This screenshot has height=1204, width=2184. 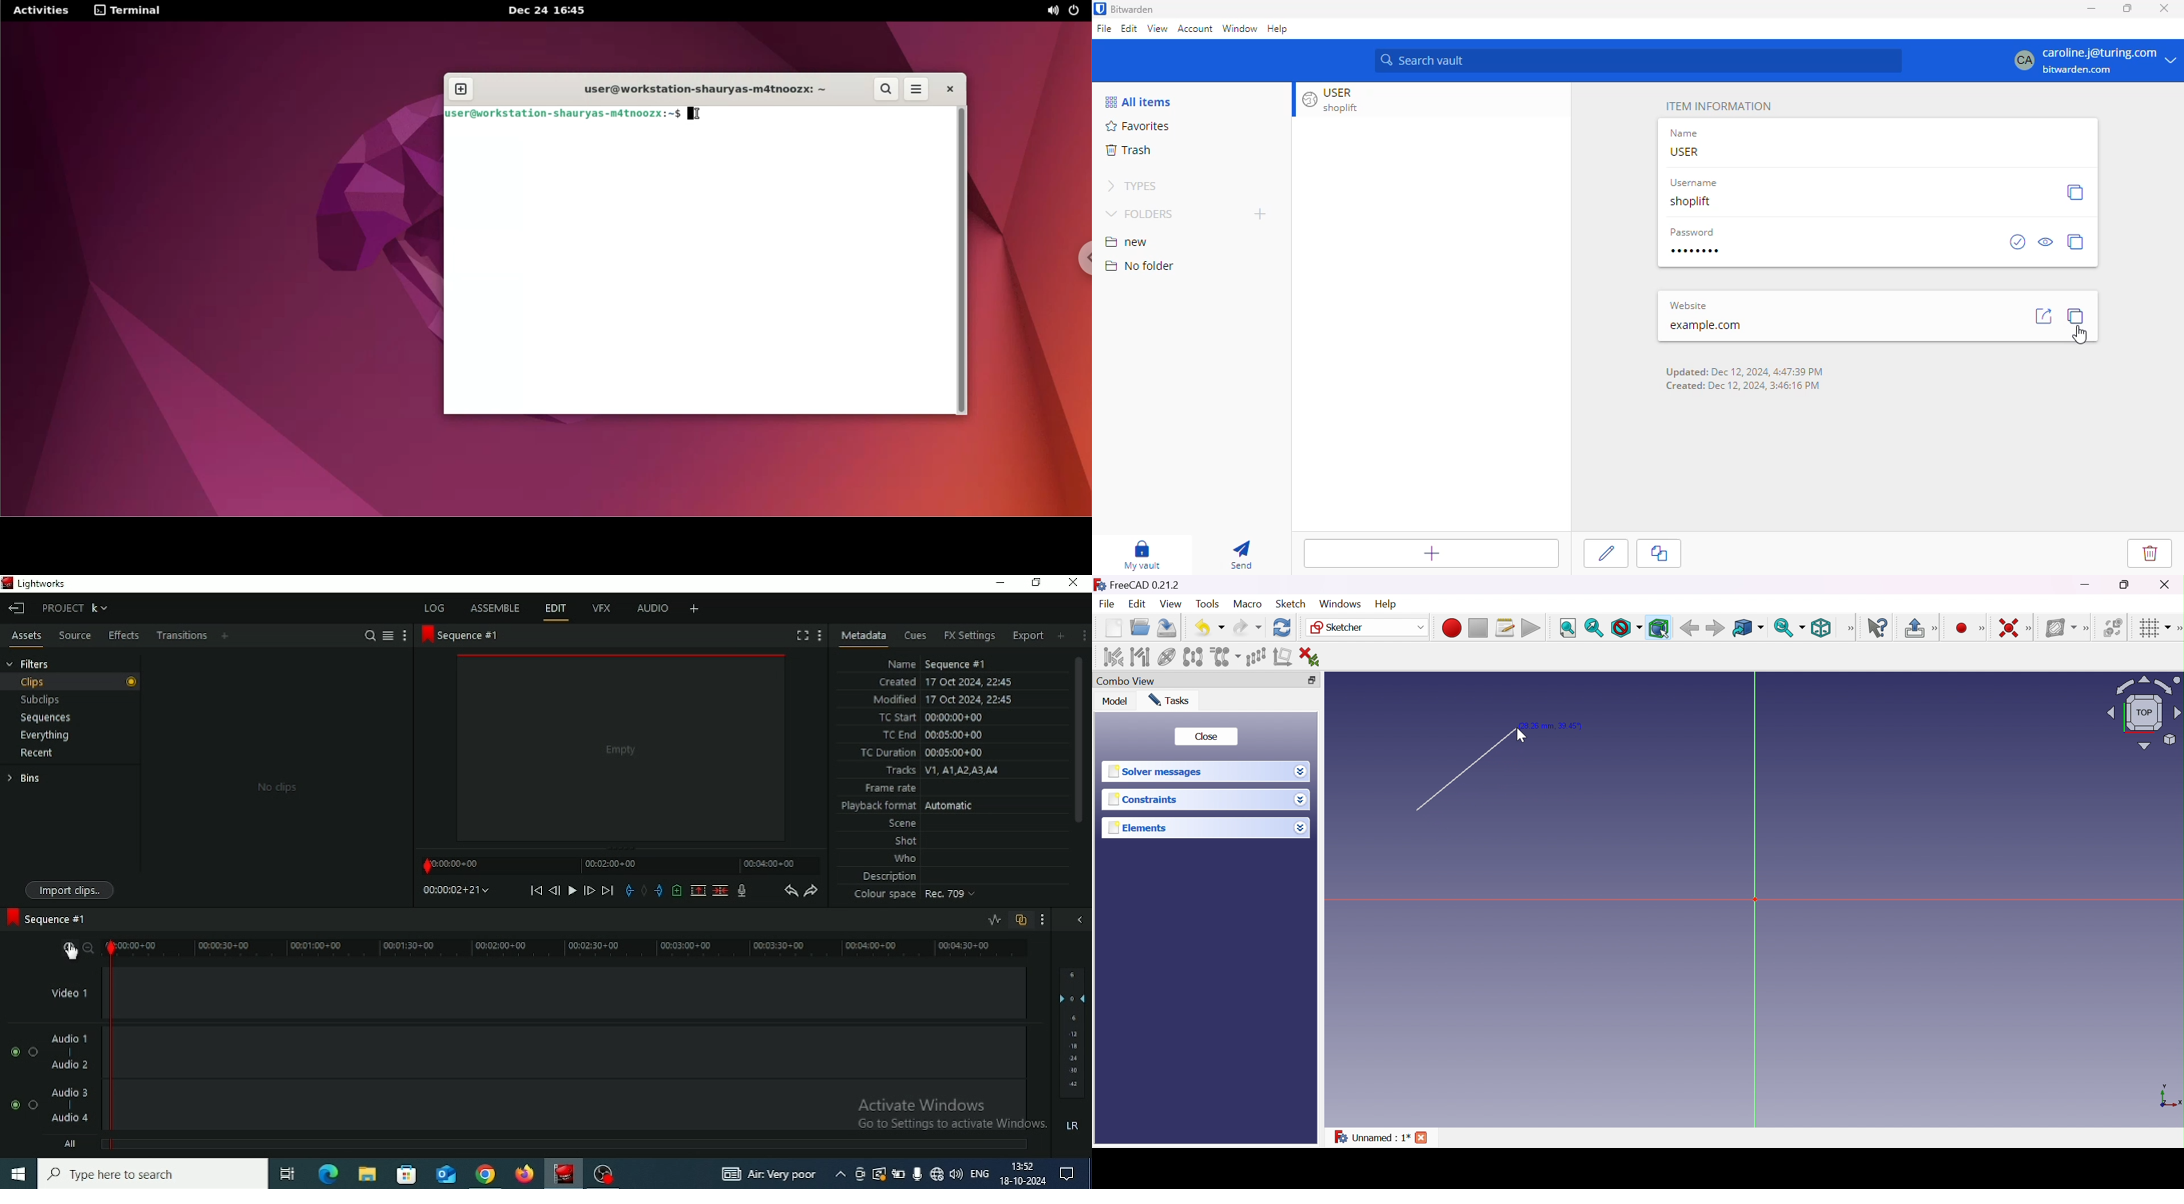 What do you see at coordinates (603, 607) in the screenshot?
I see `VFX` at bounding box center [603, 607].